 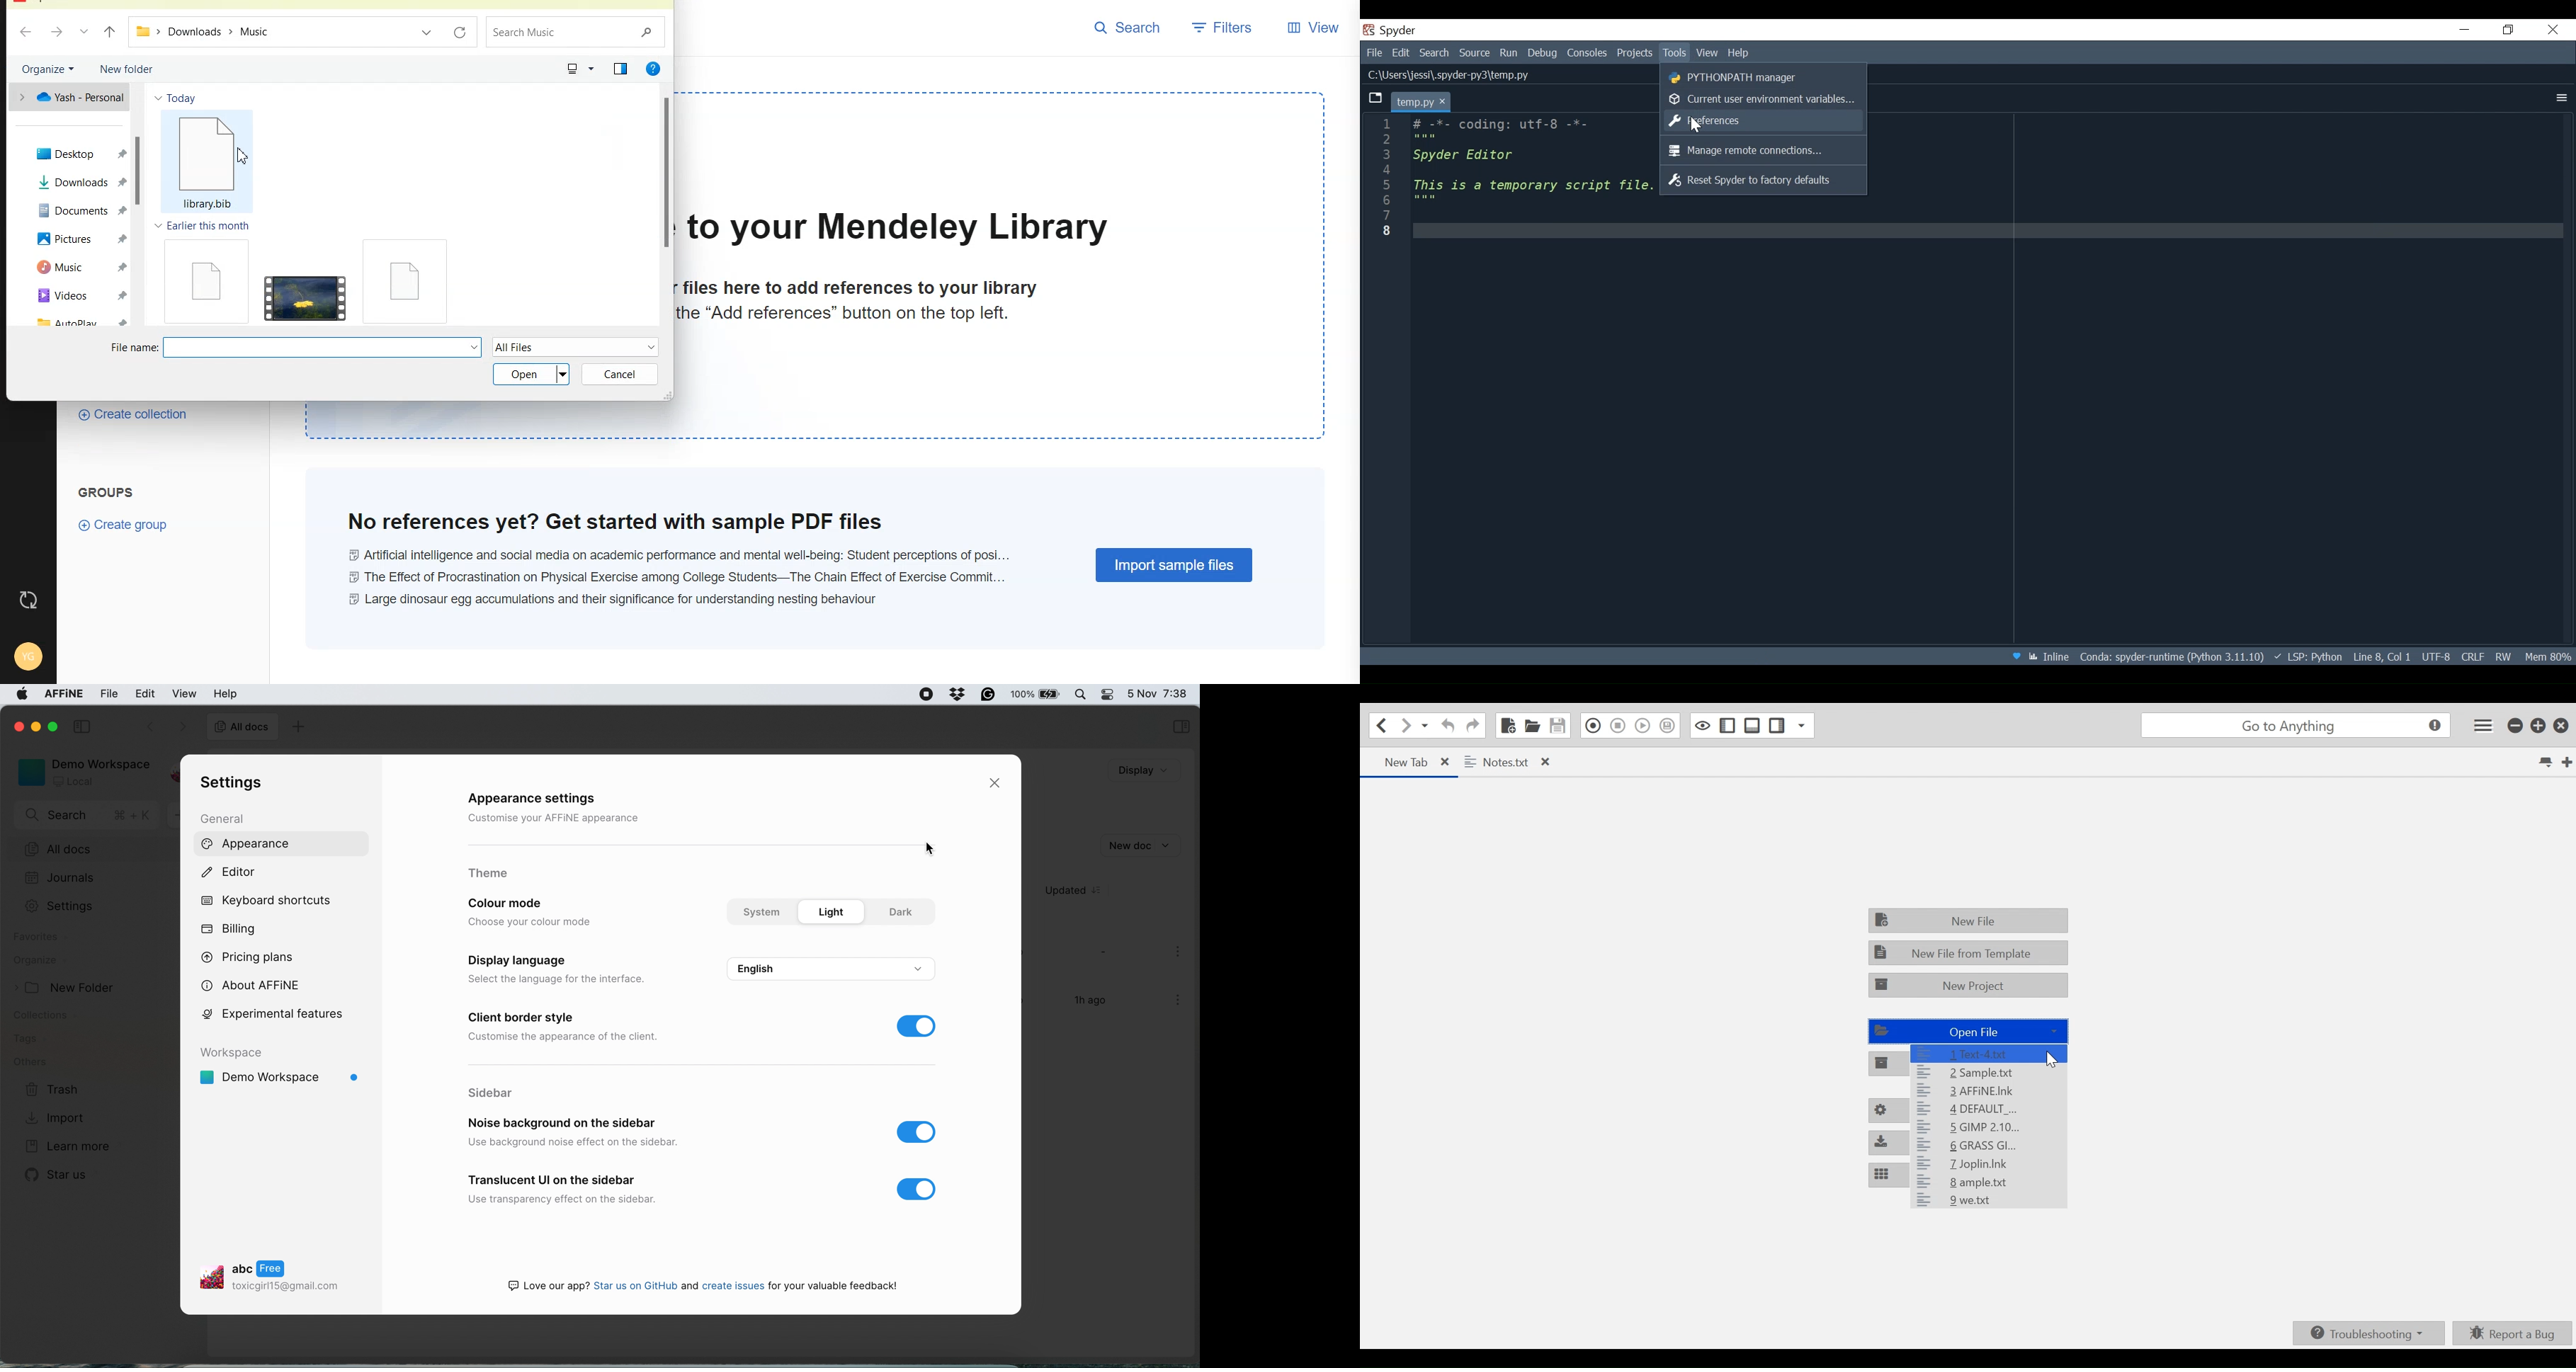 I want to click on File, so click(x=405, y=280).